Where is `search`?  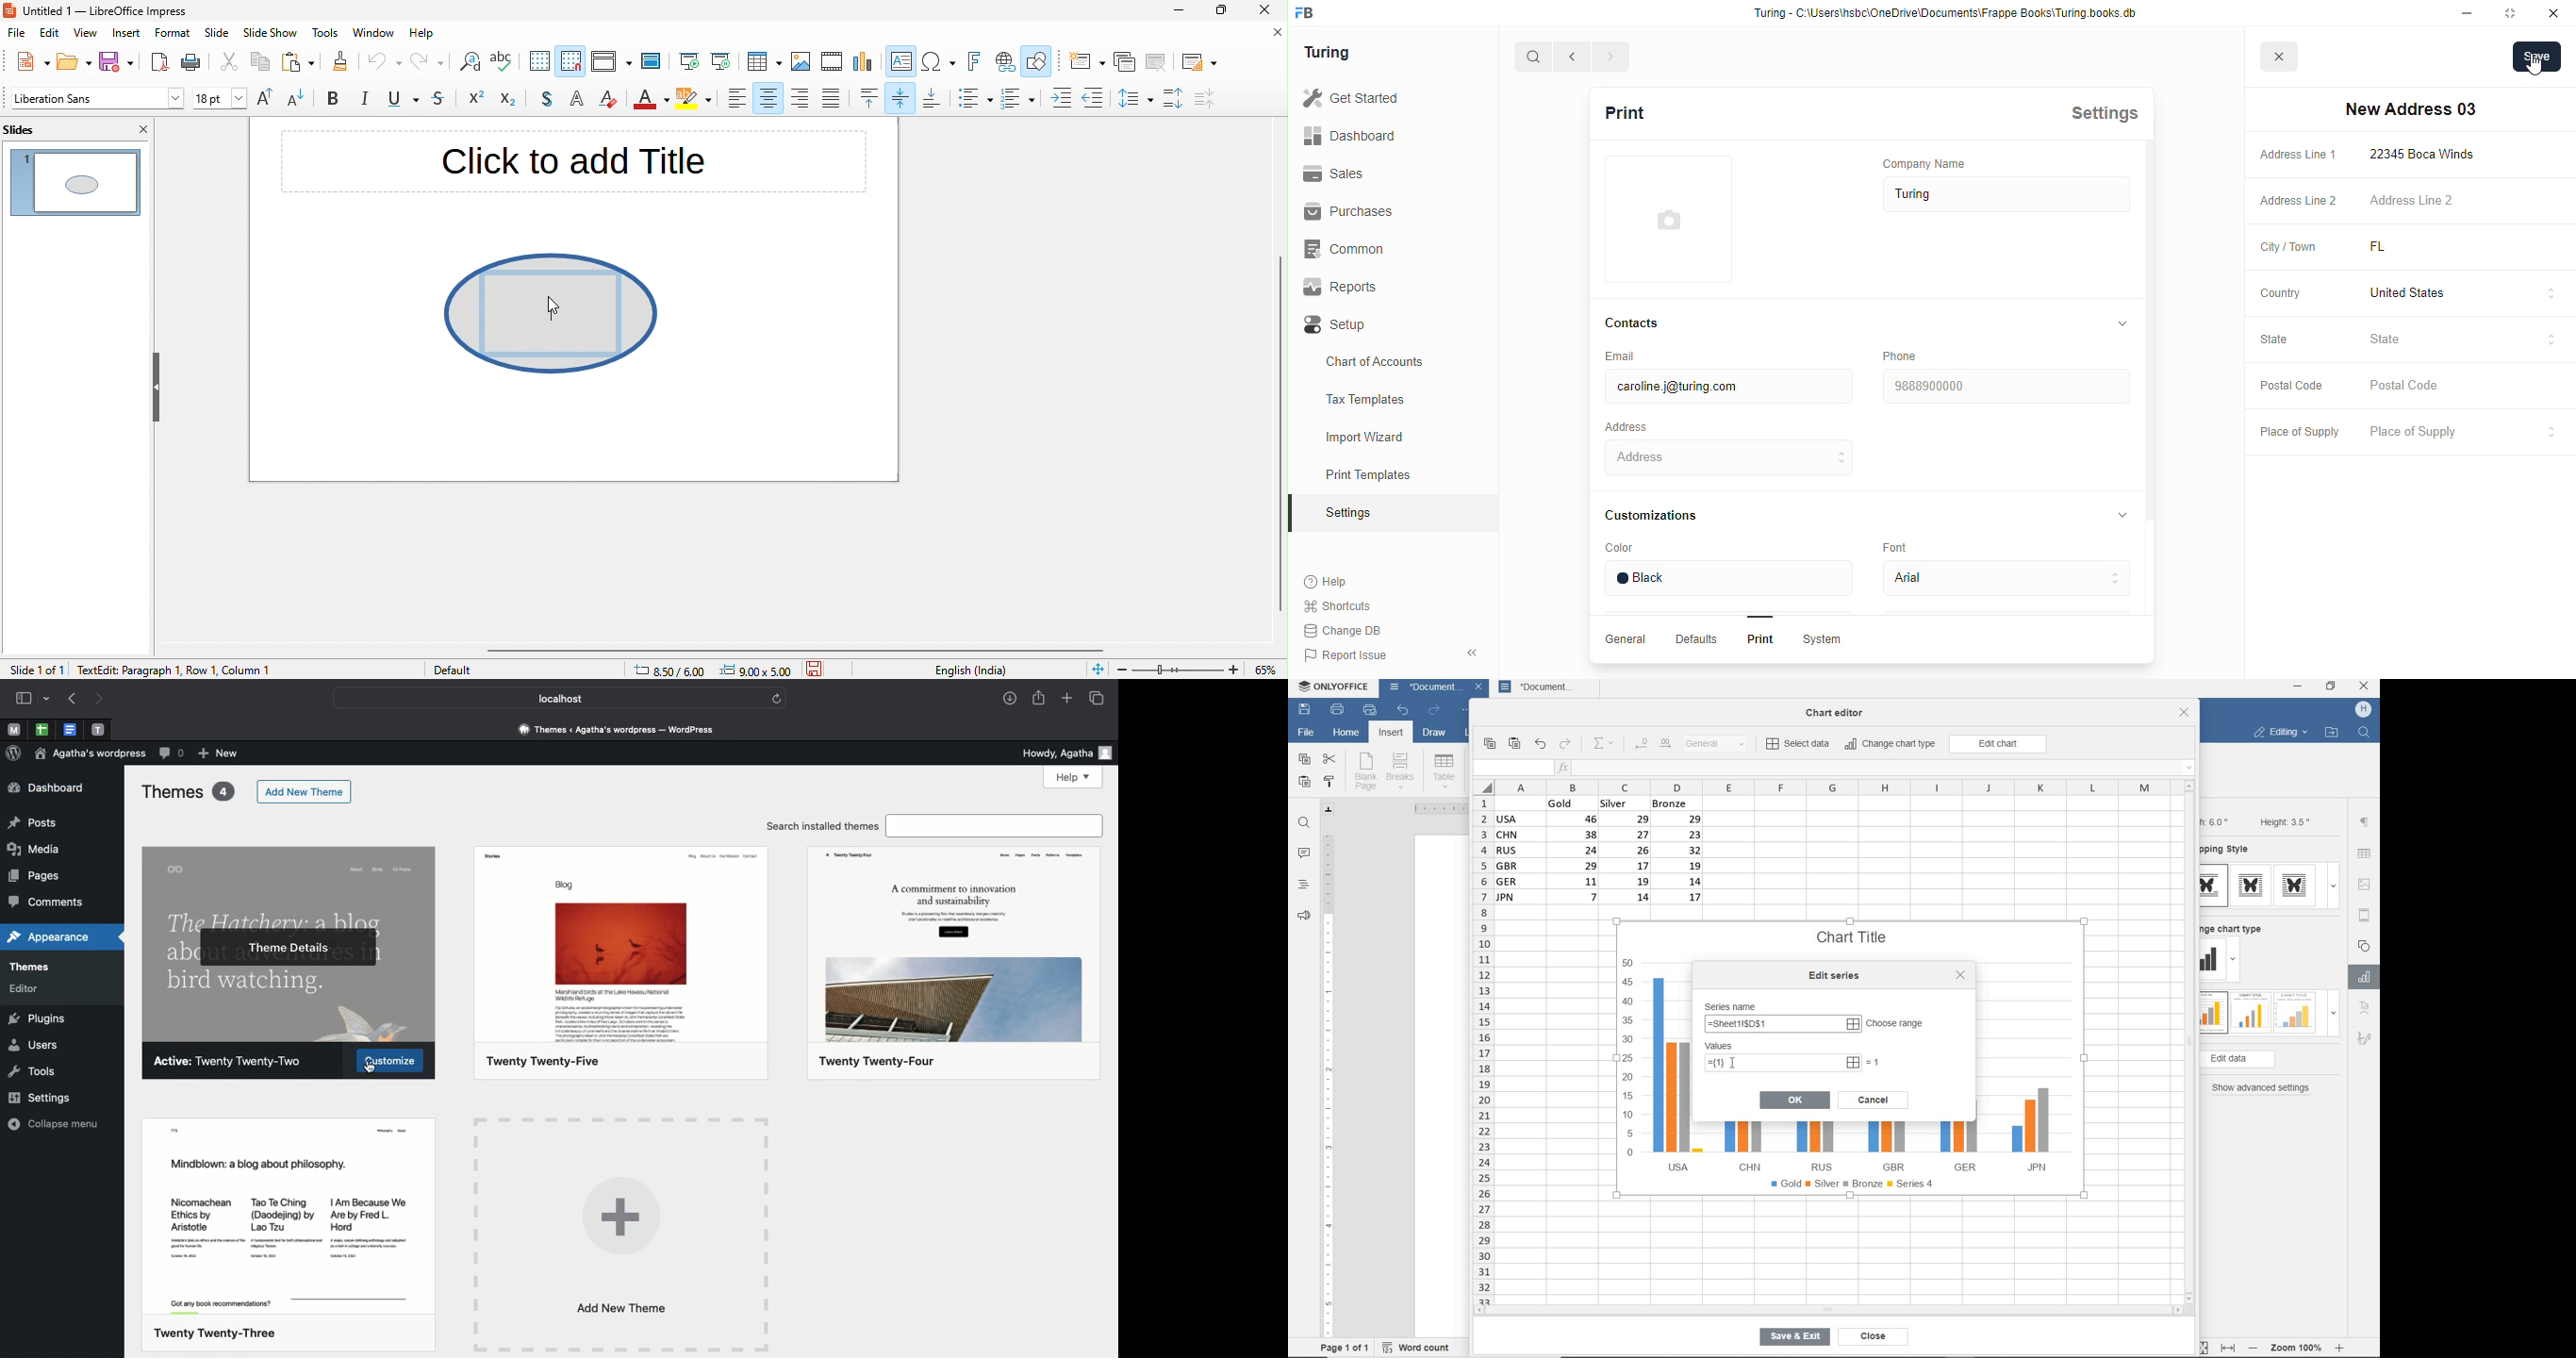 search is located at coordinates (1533, 57).